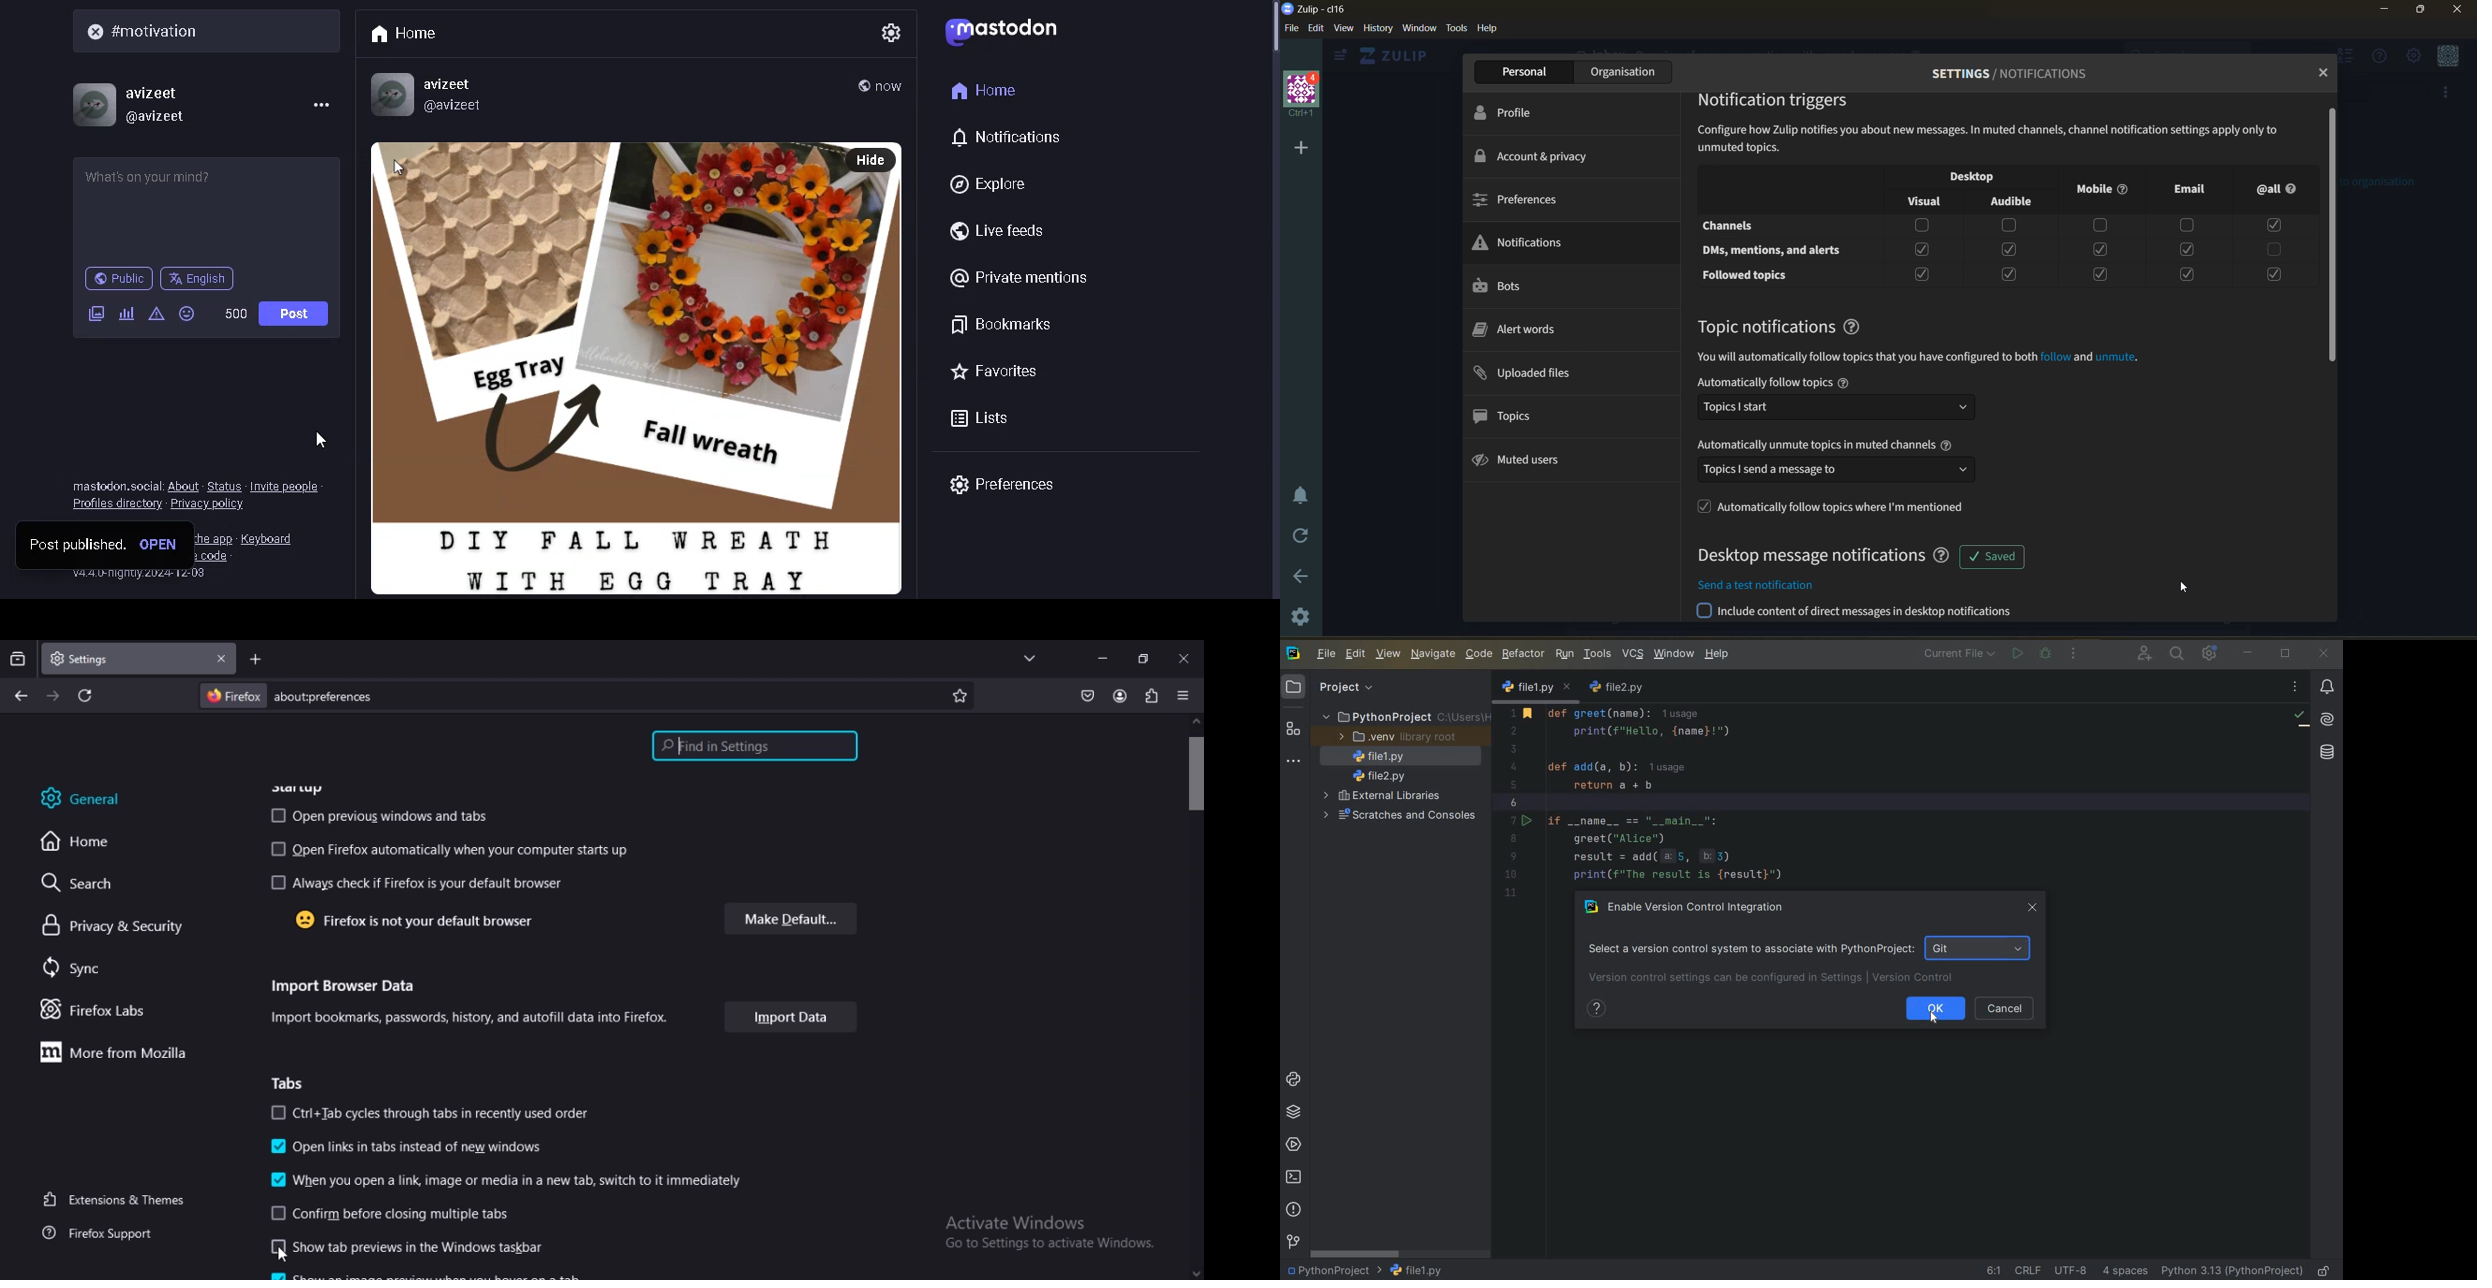 Image resolution: width=2492 pixels, height=1288 pixels. What do you see at coordinates (1346, 688) in the screenshot?
I see `Project` at bounding box center [1346, 688].